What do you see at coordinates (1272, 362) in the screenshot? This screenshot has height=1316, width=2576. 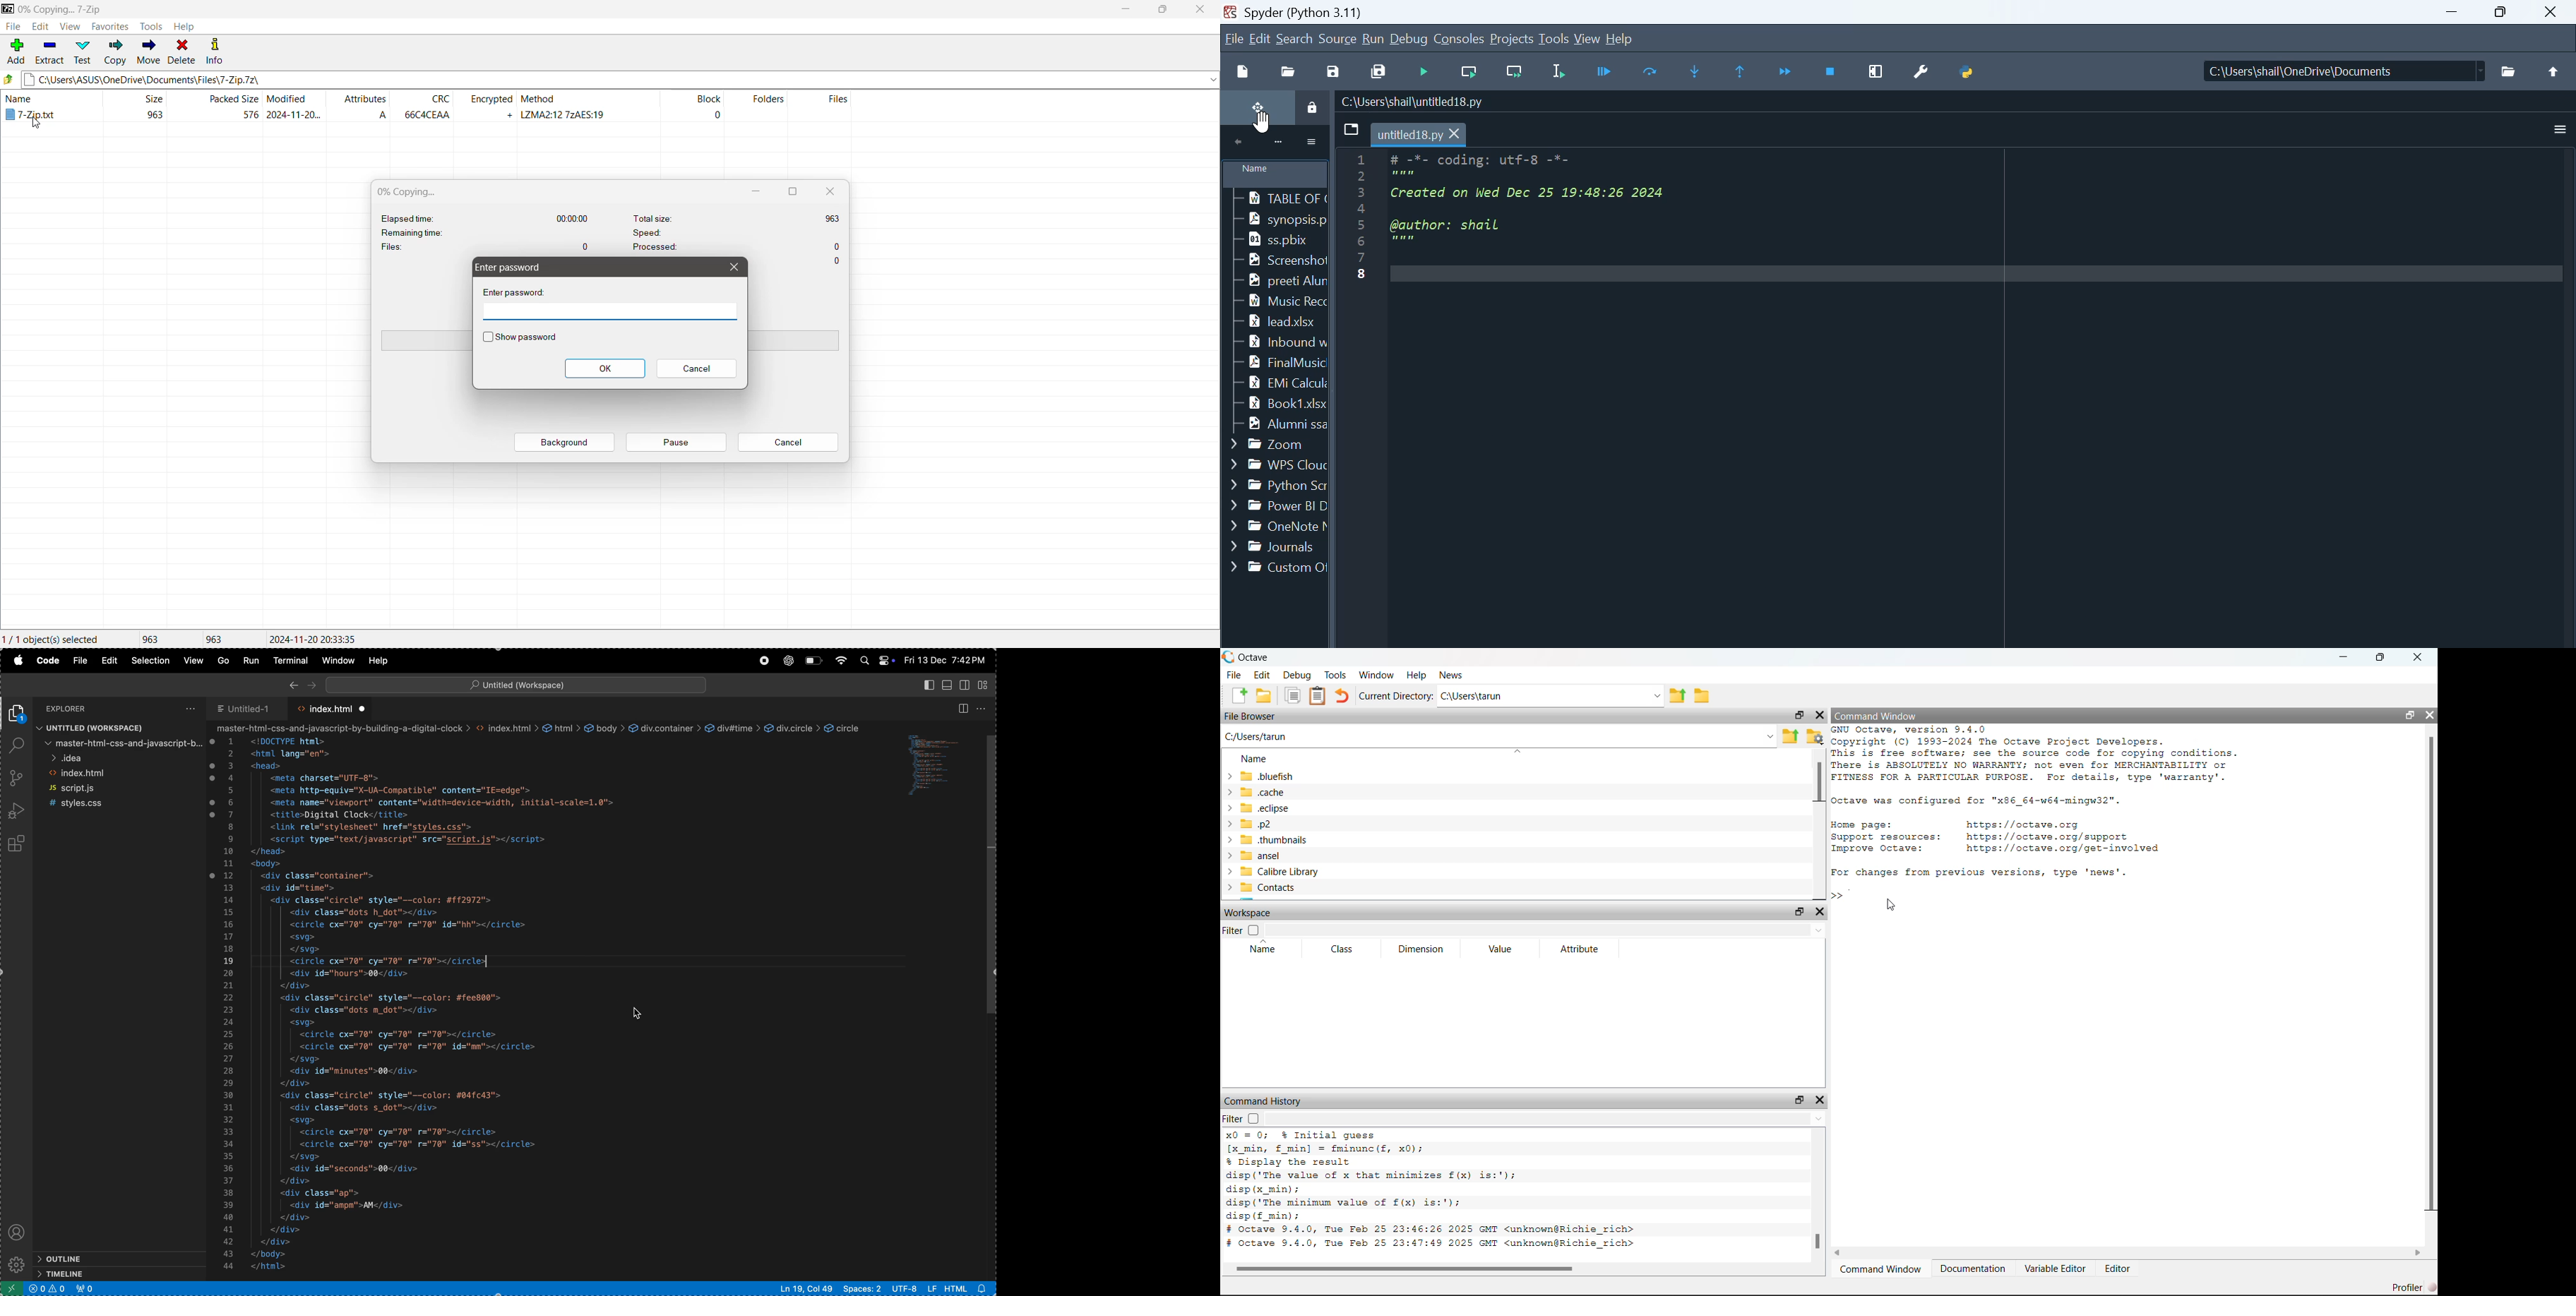 I see `FinalMusic..` at bounding box center [1272, 362].